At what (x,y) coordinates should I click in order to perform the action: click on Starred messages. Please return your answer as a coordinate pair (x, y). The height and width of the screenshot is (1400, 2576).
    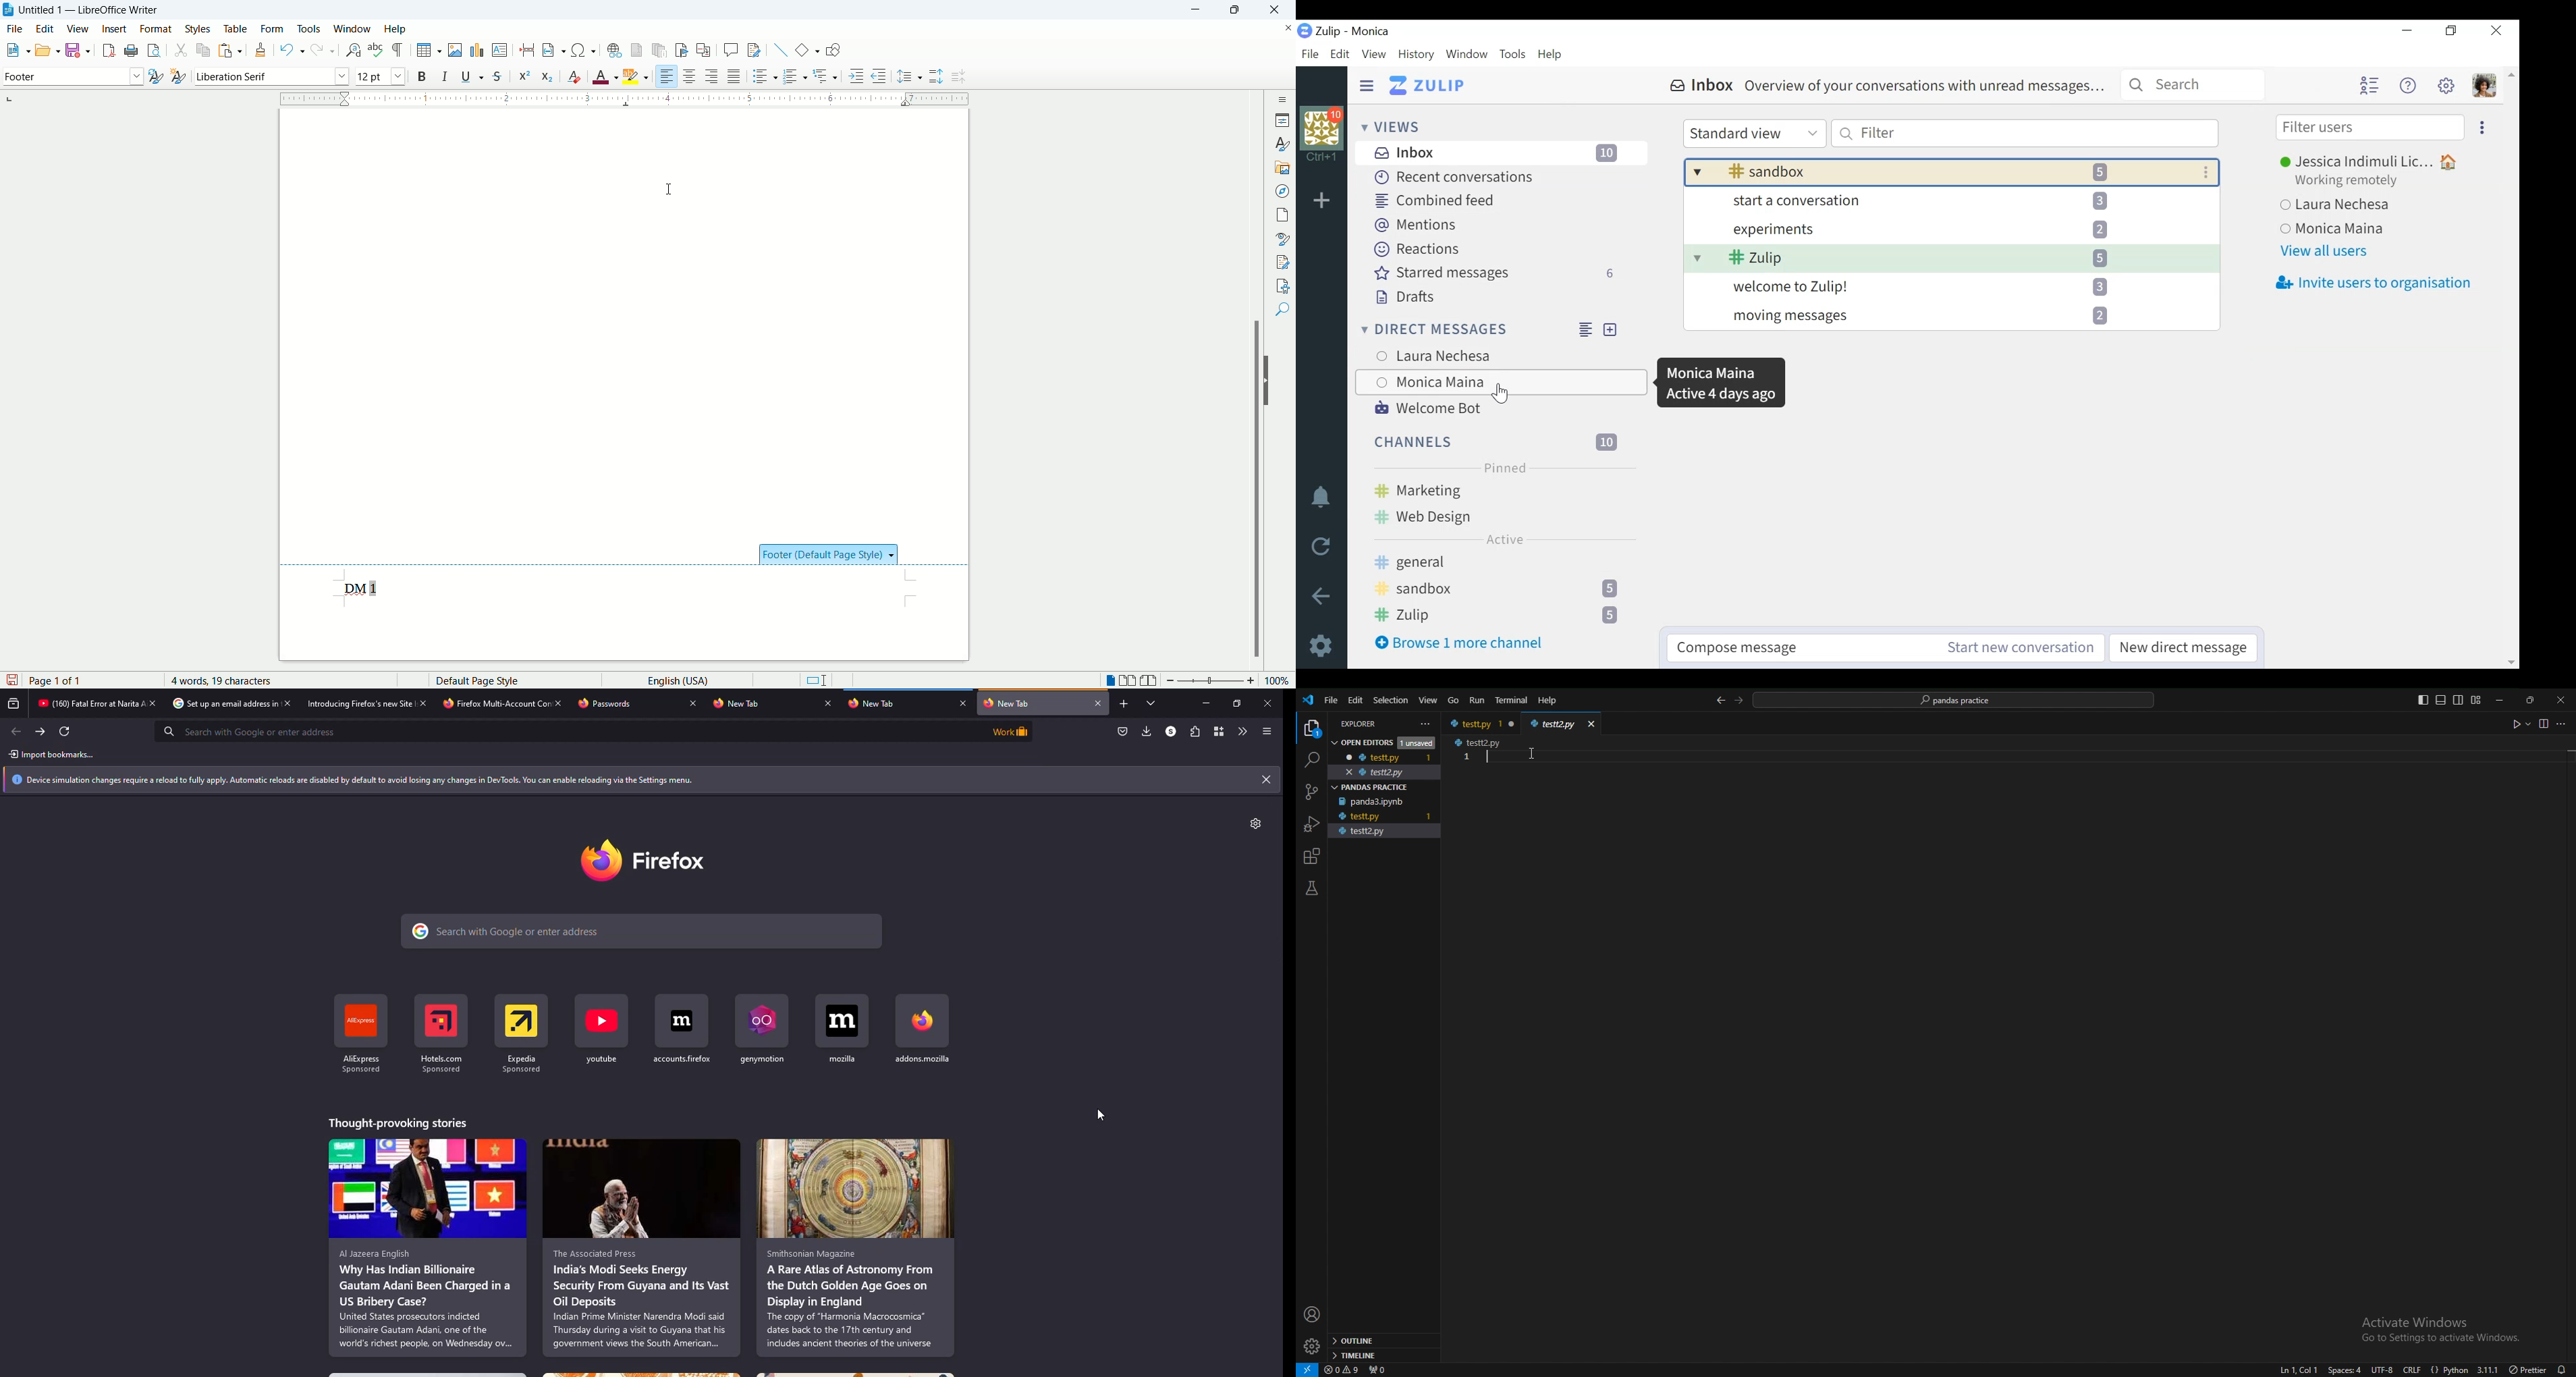
    Looking at the image, I should click on (1498, 273).